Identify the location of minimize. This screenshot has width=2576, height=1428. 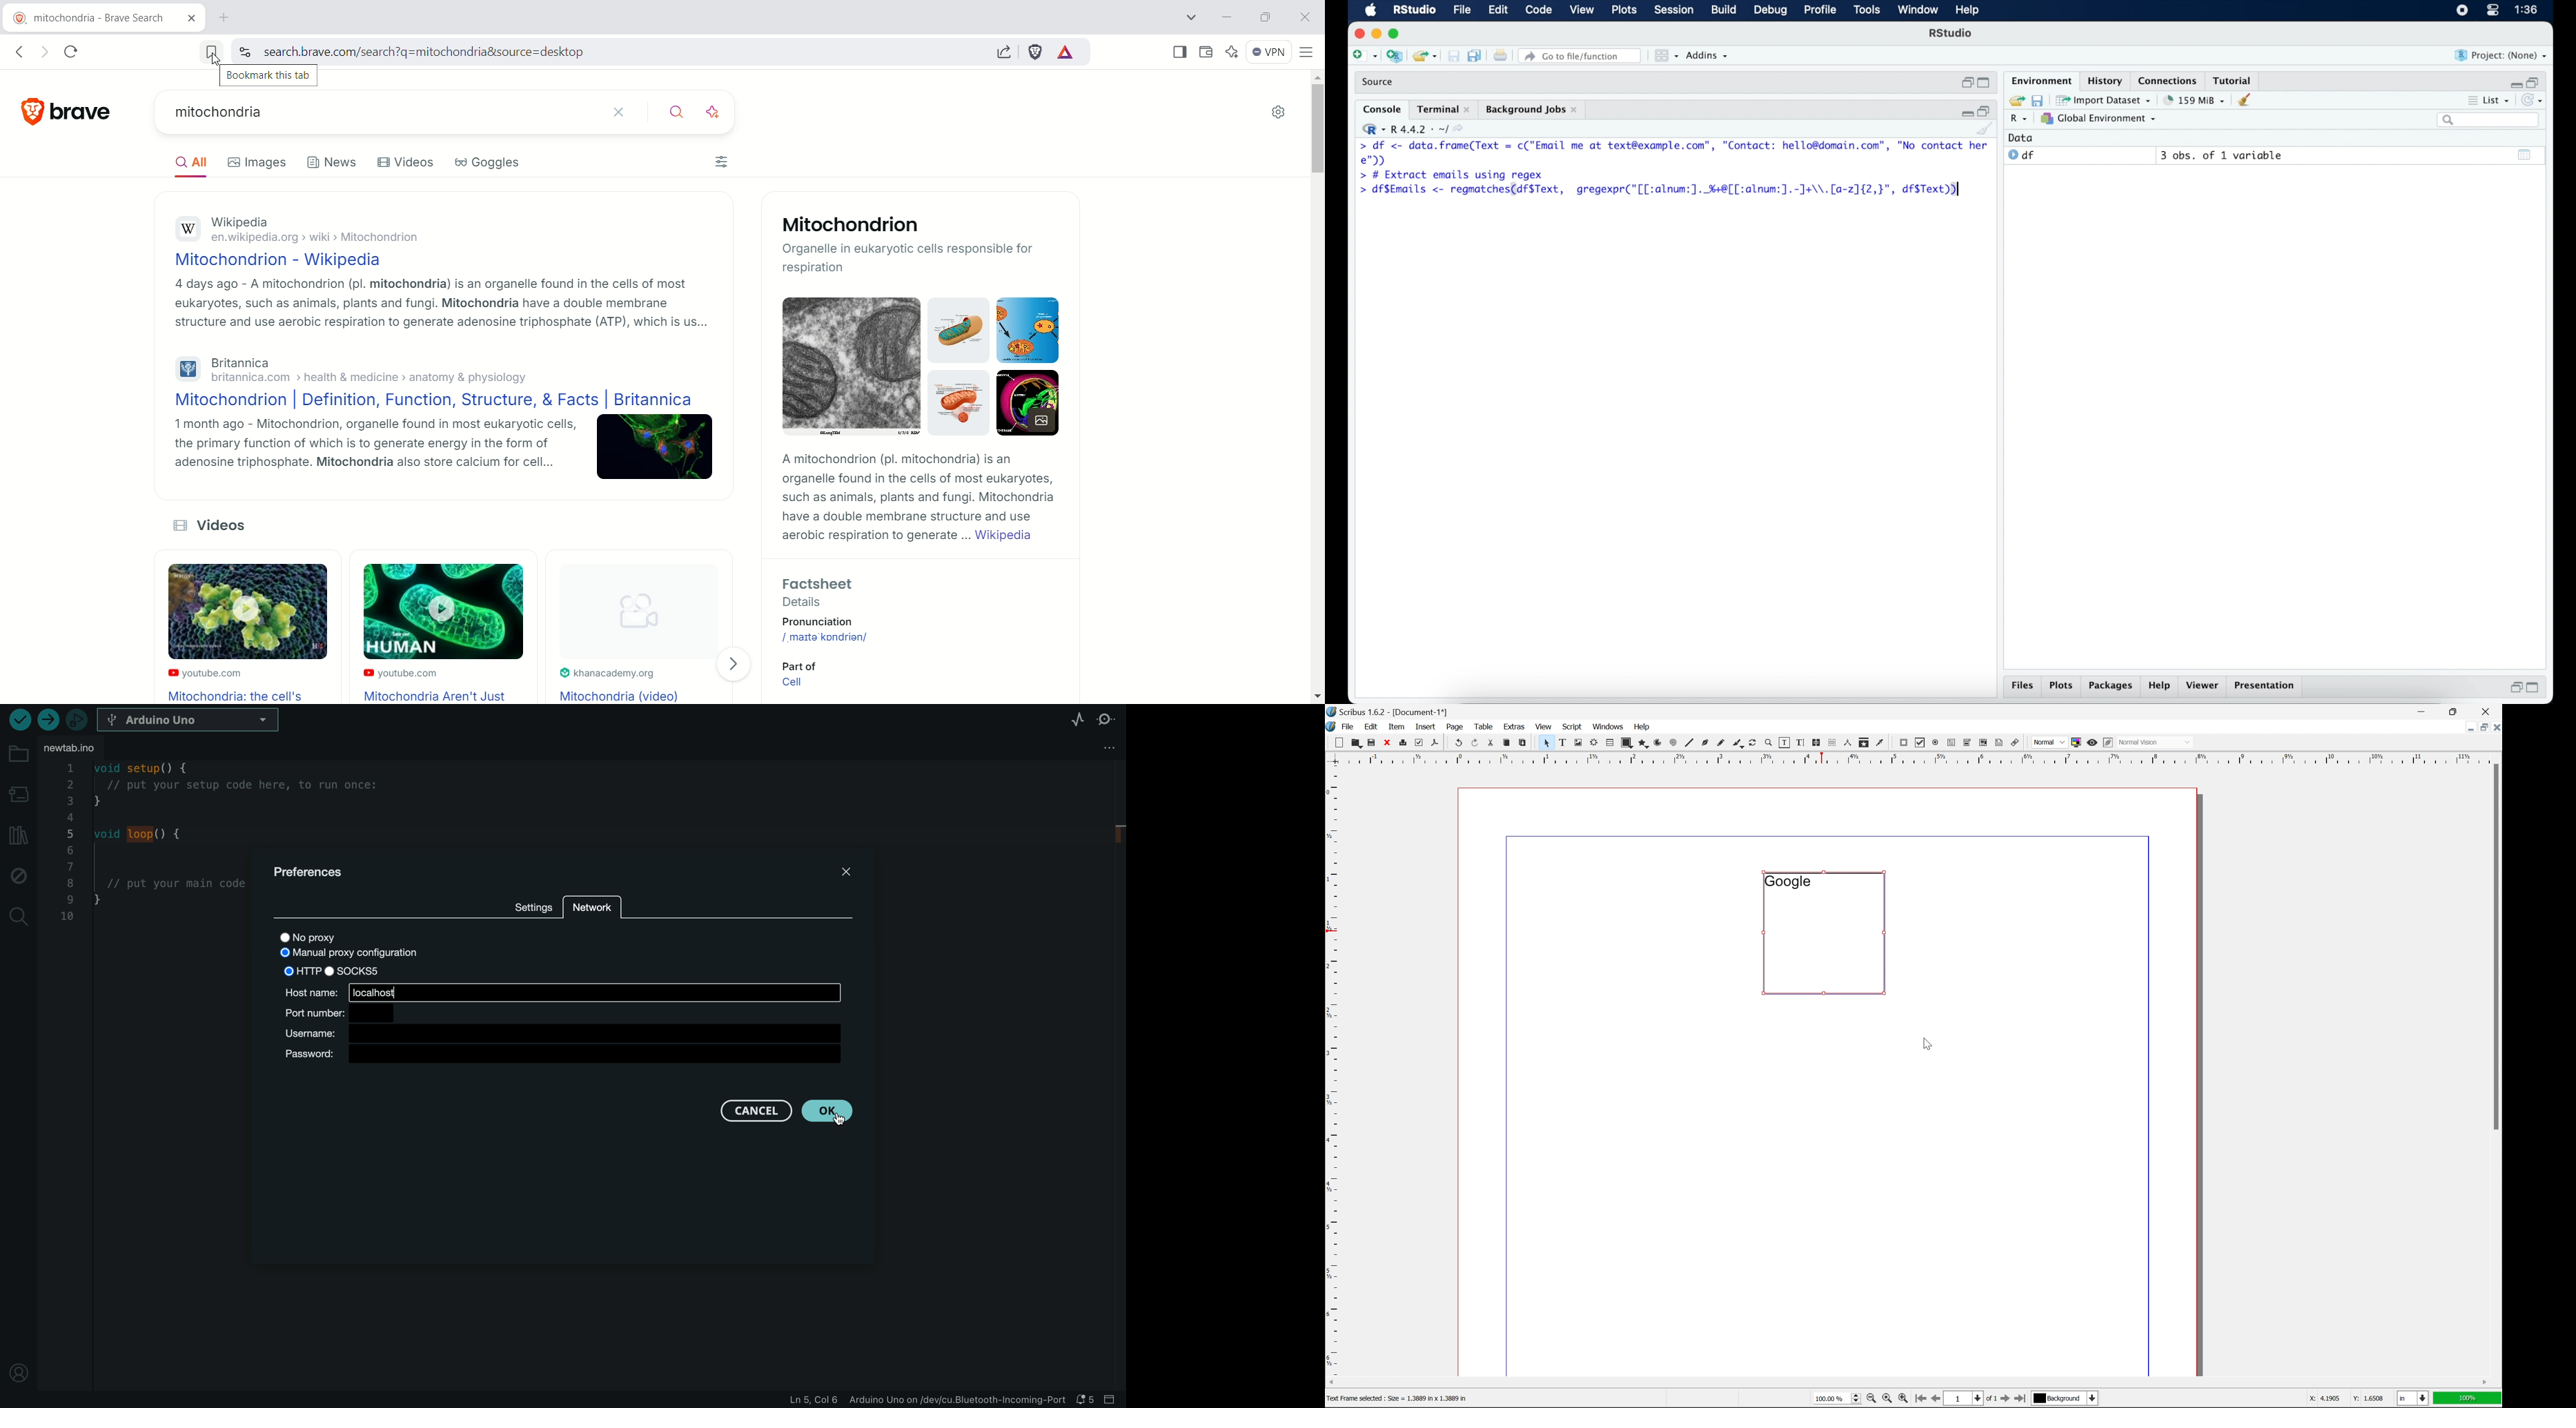
(2465, 726).